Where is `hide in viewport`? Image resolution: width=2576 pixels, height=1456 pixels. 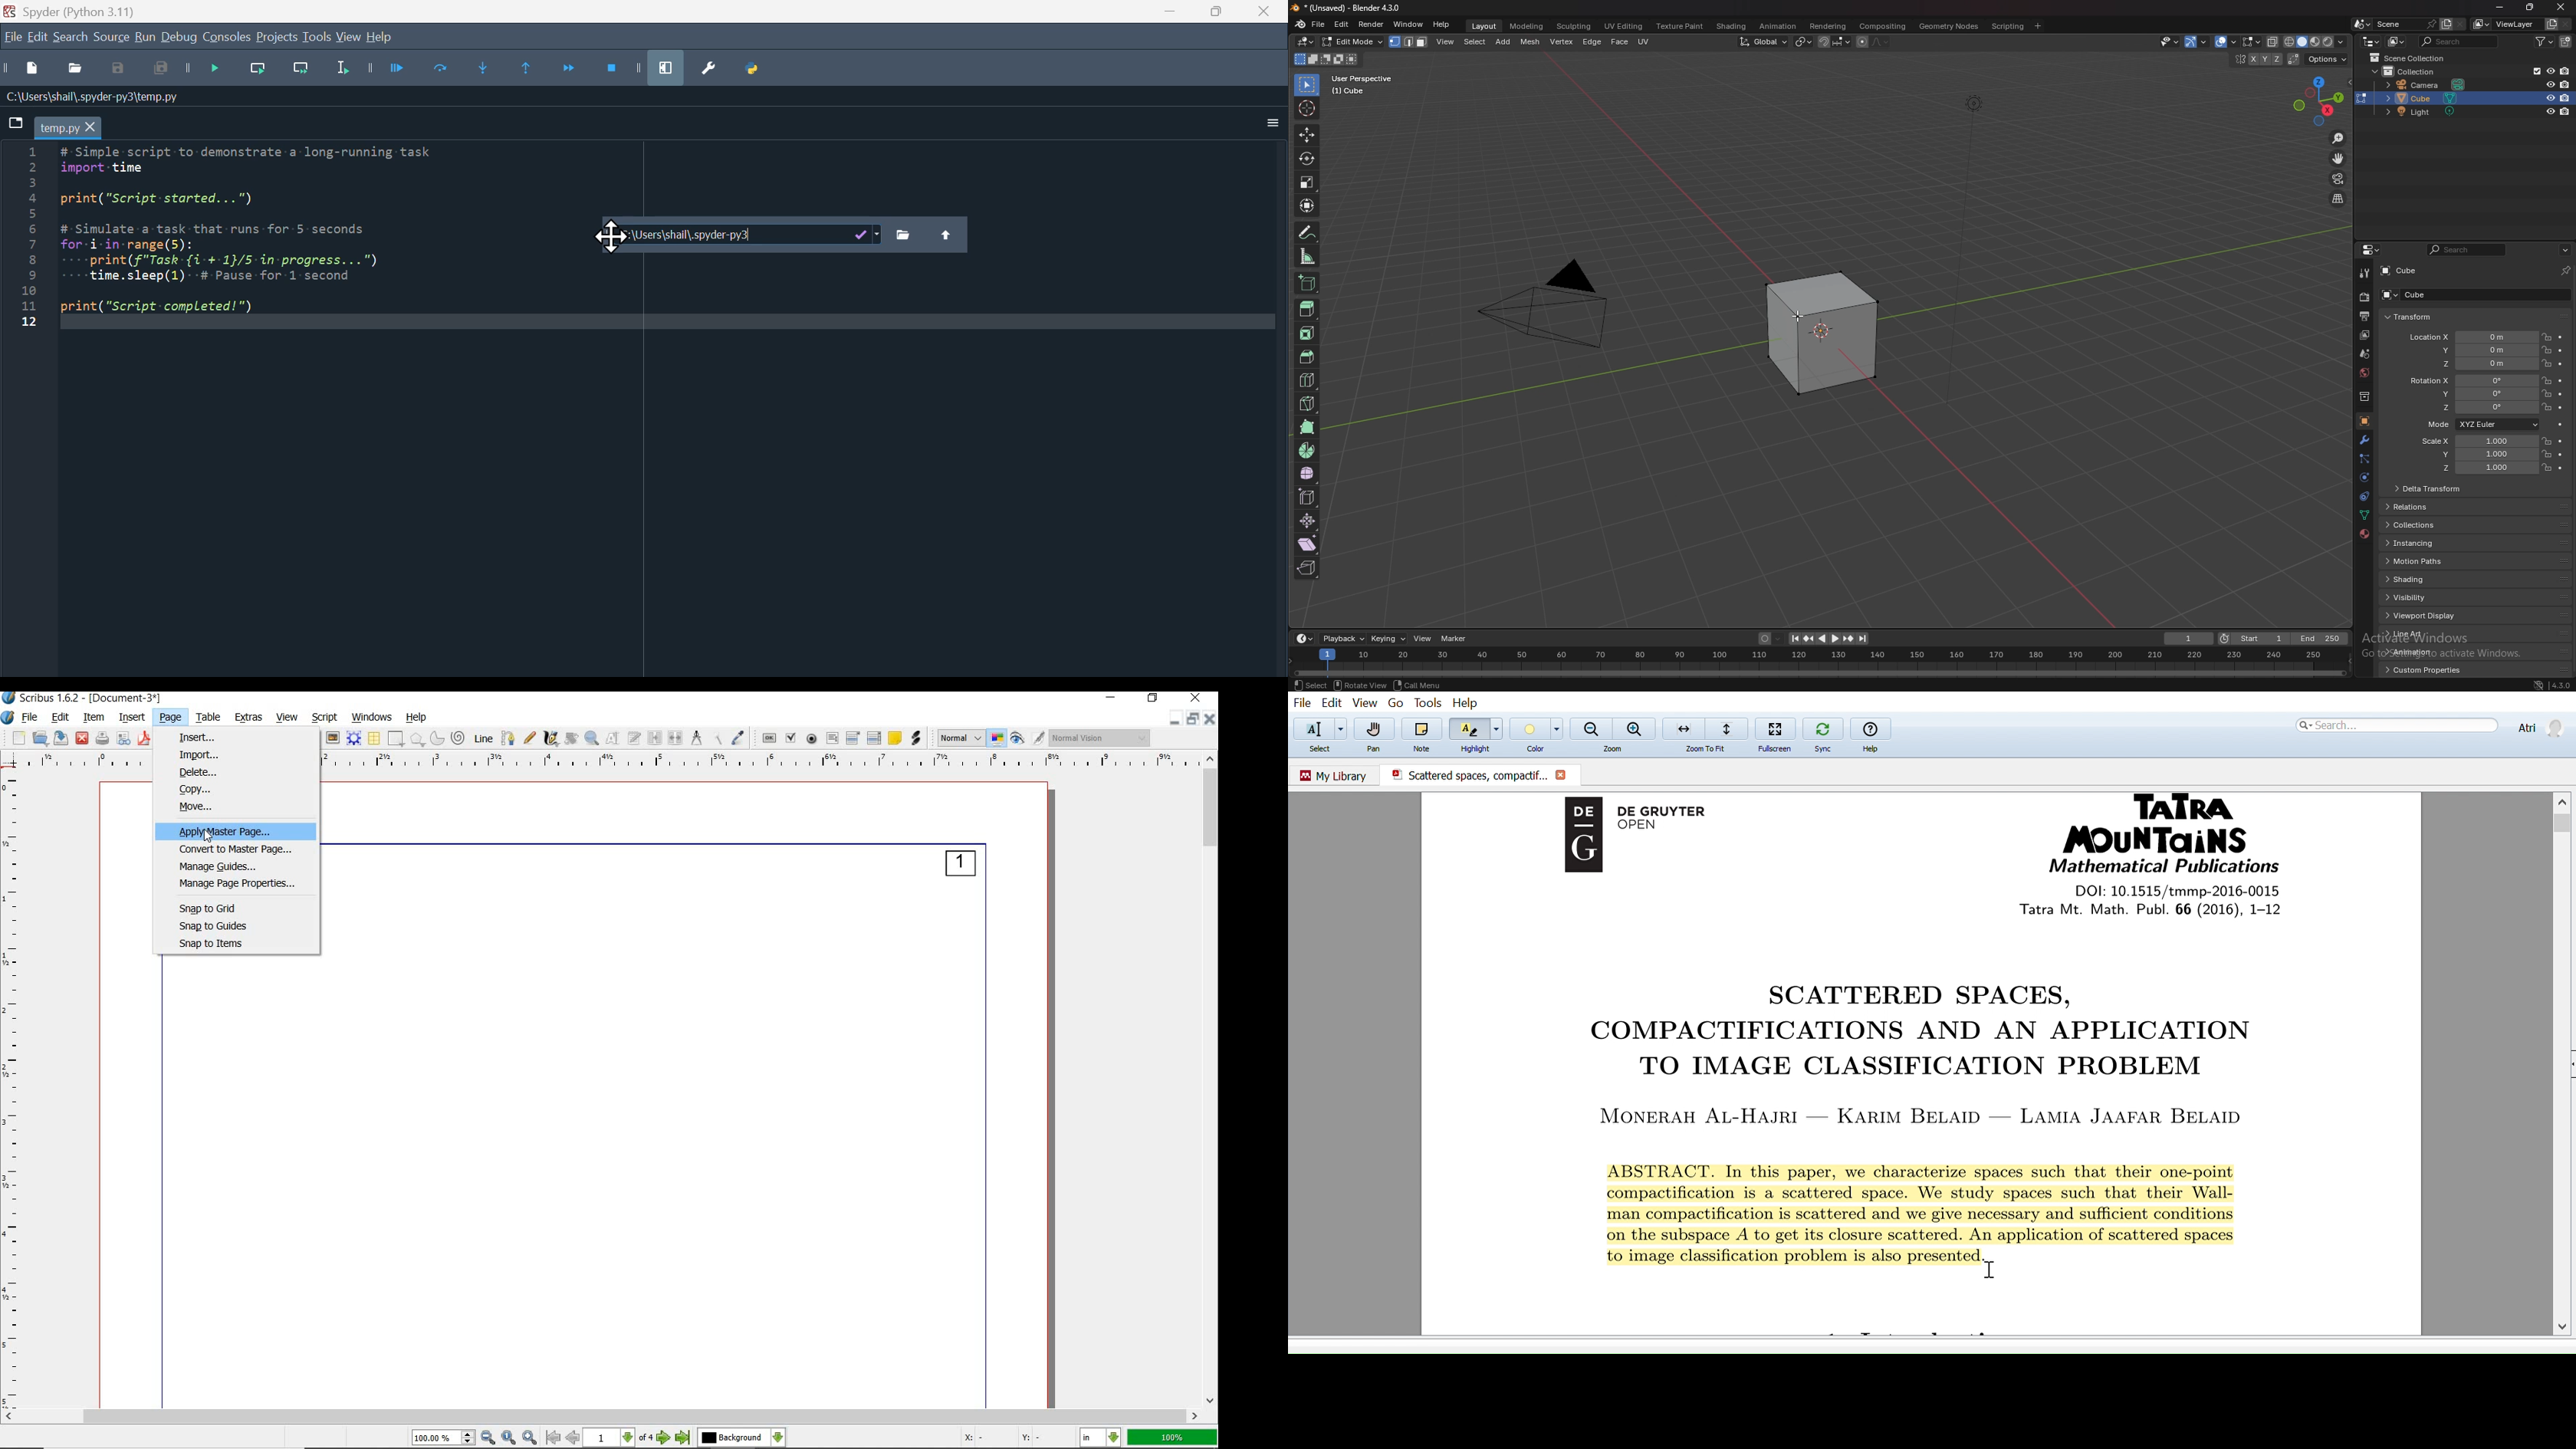 hide in viewport is located at coordinates (2550, 111).